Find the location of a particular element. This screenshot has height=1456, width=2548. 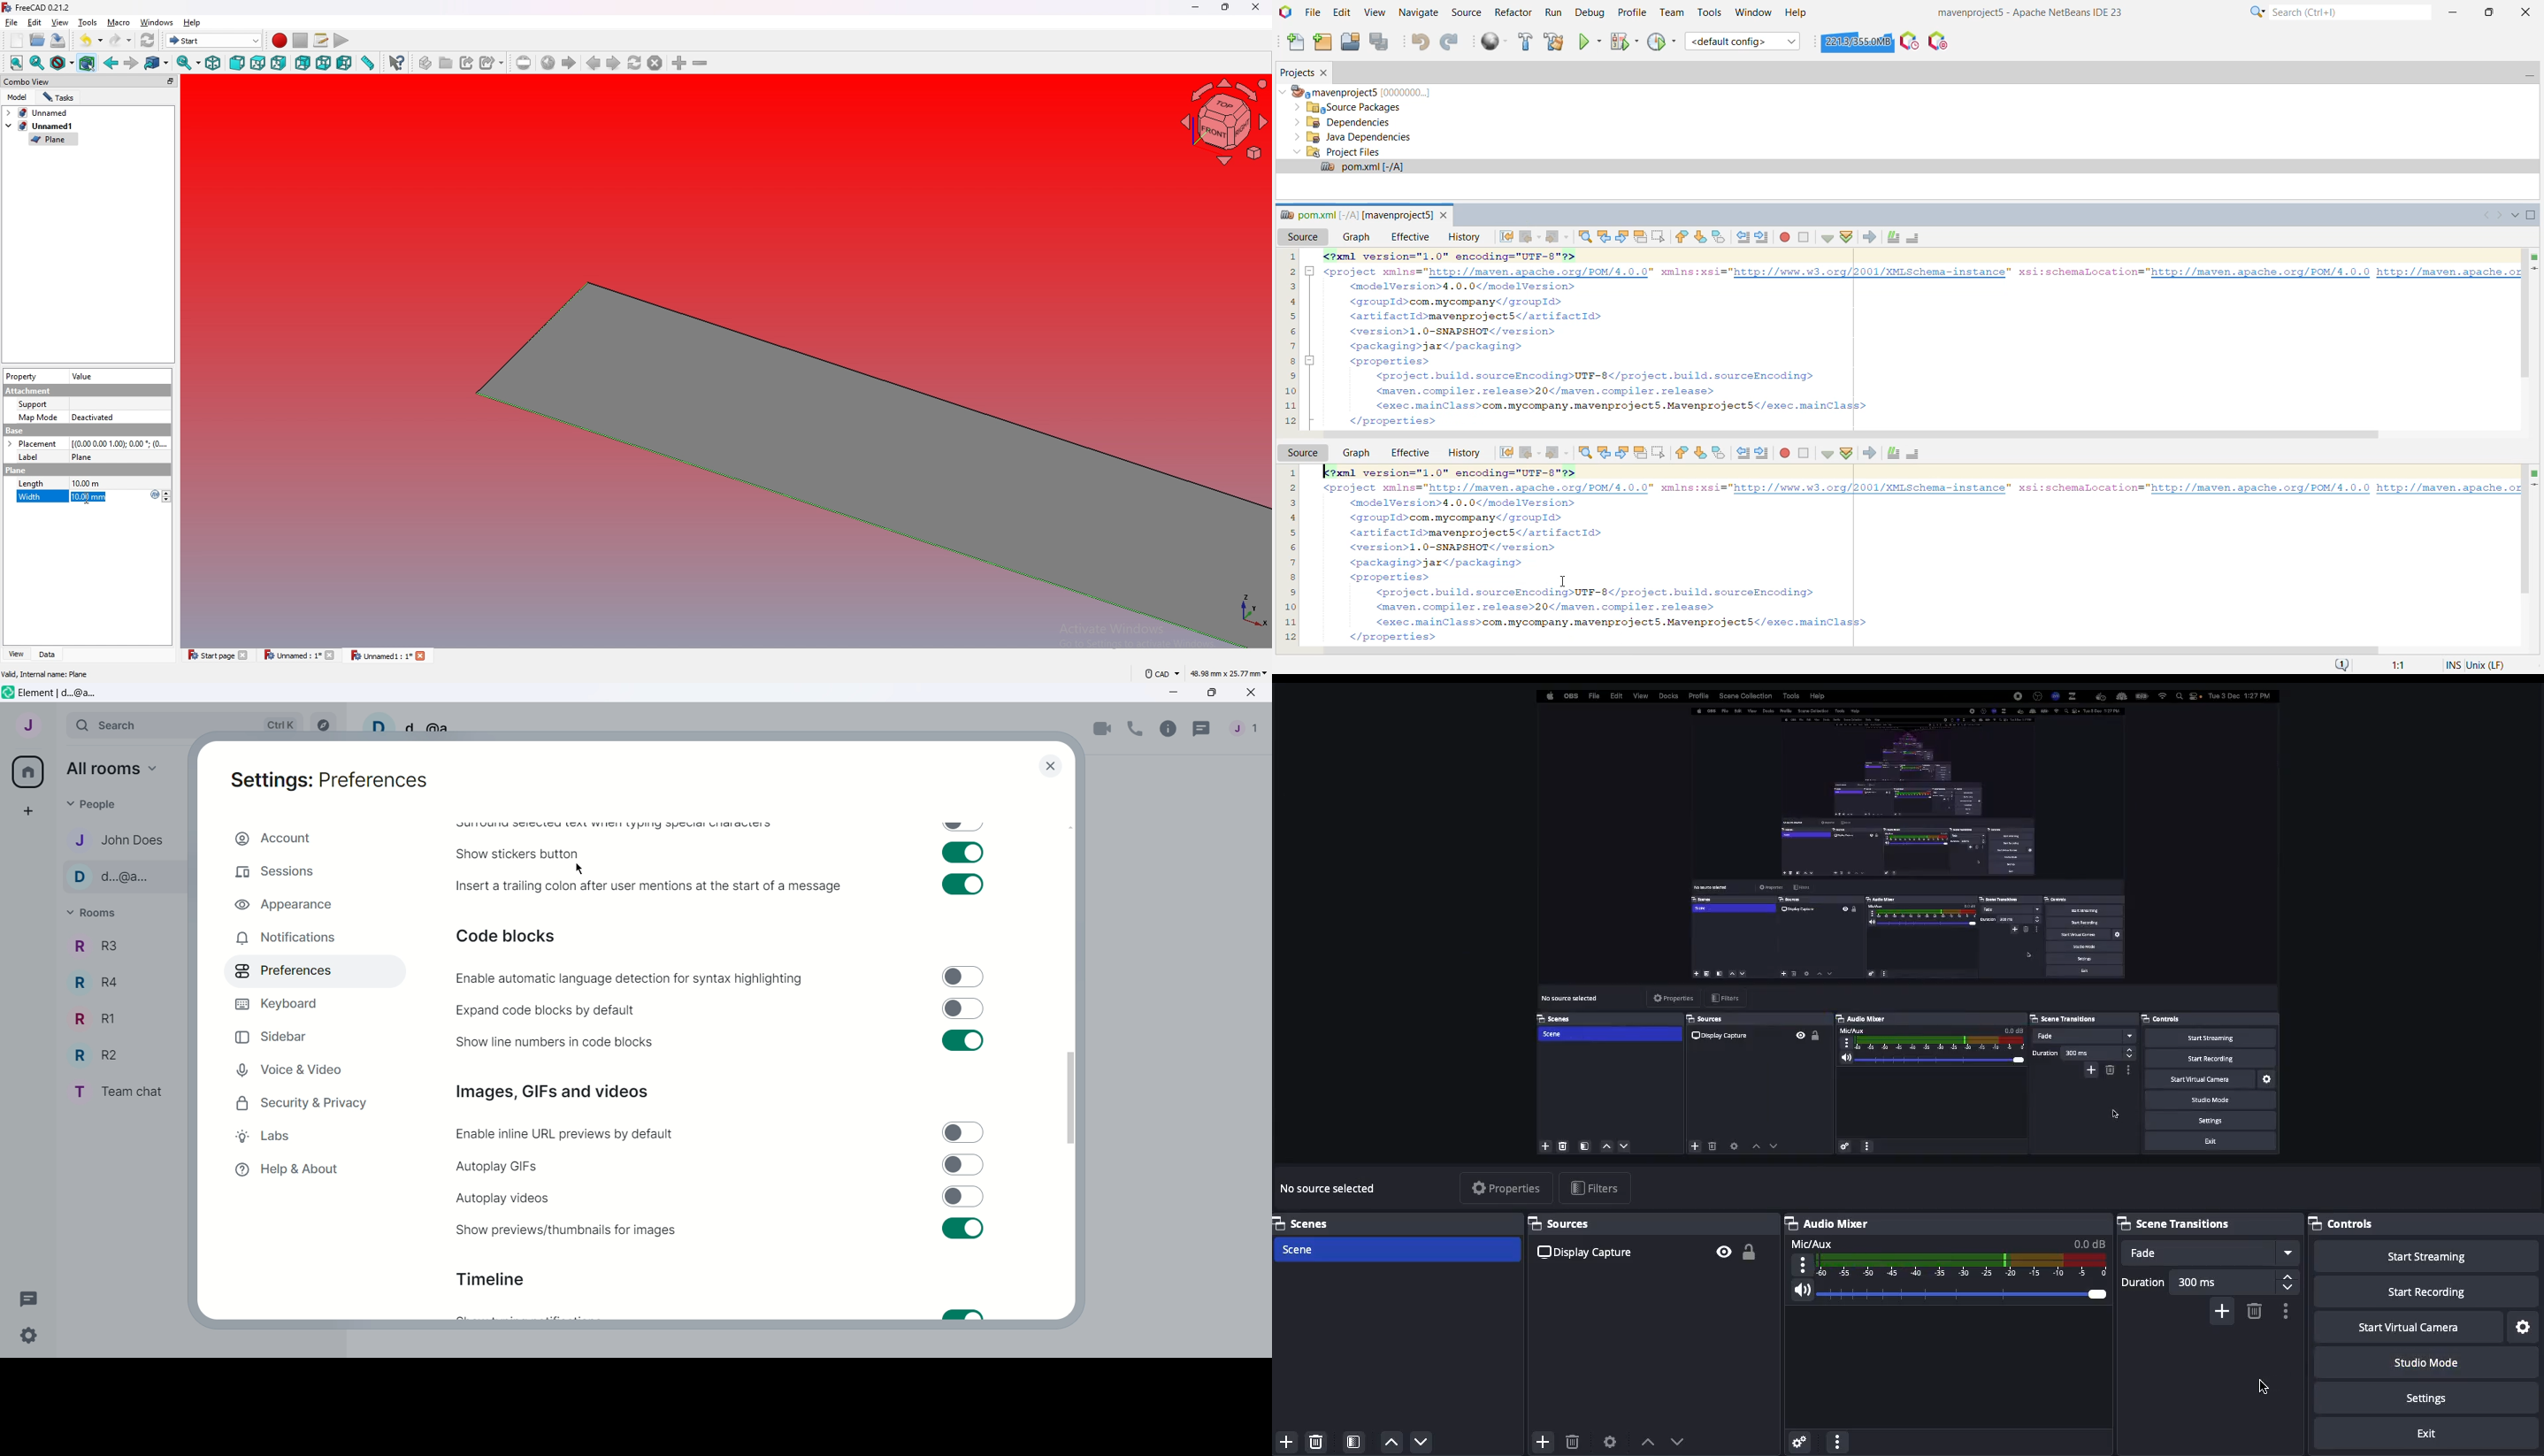

tab2: unnamed1 is located at coordinates (39, 126).